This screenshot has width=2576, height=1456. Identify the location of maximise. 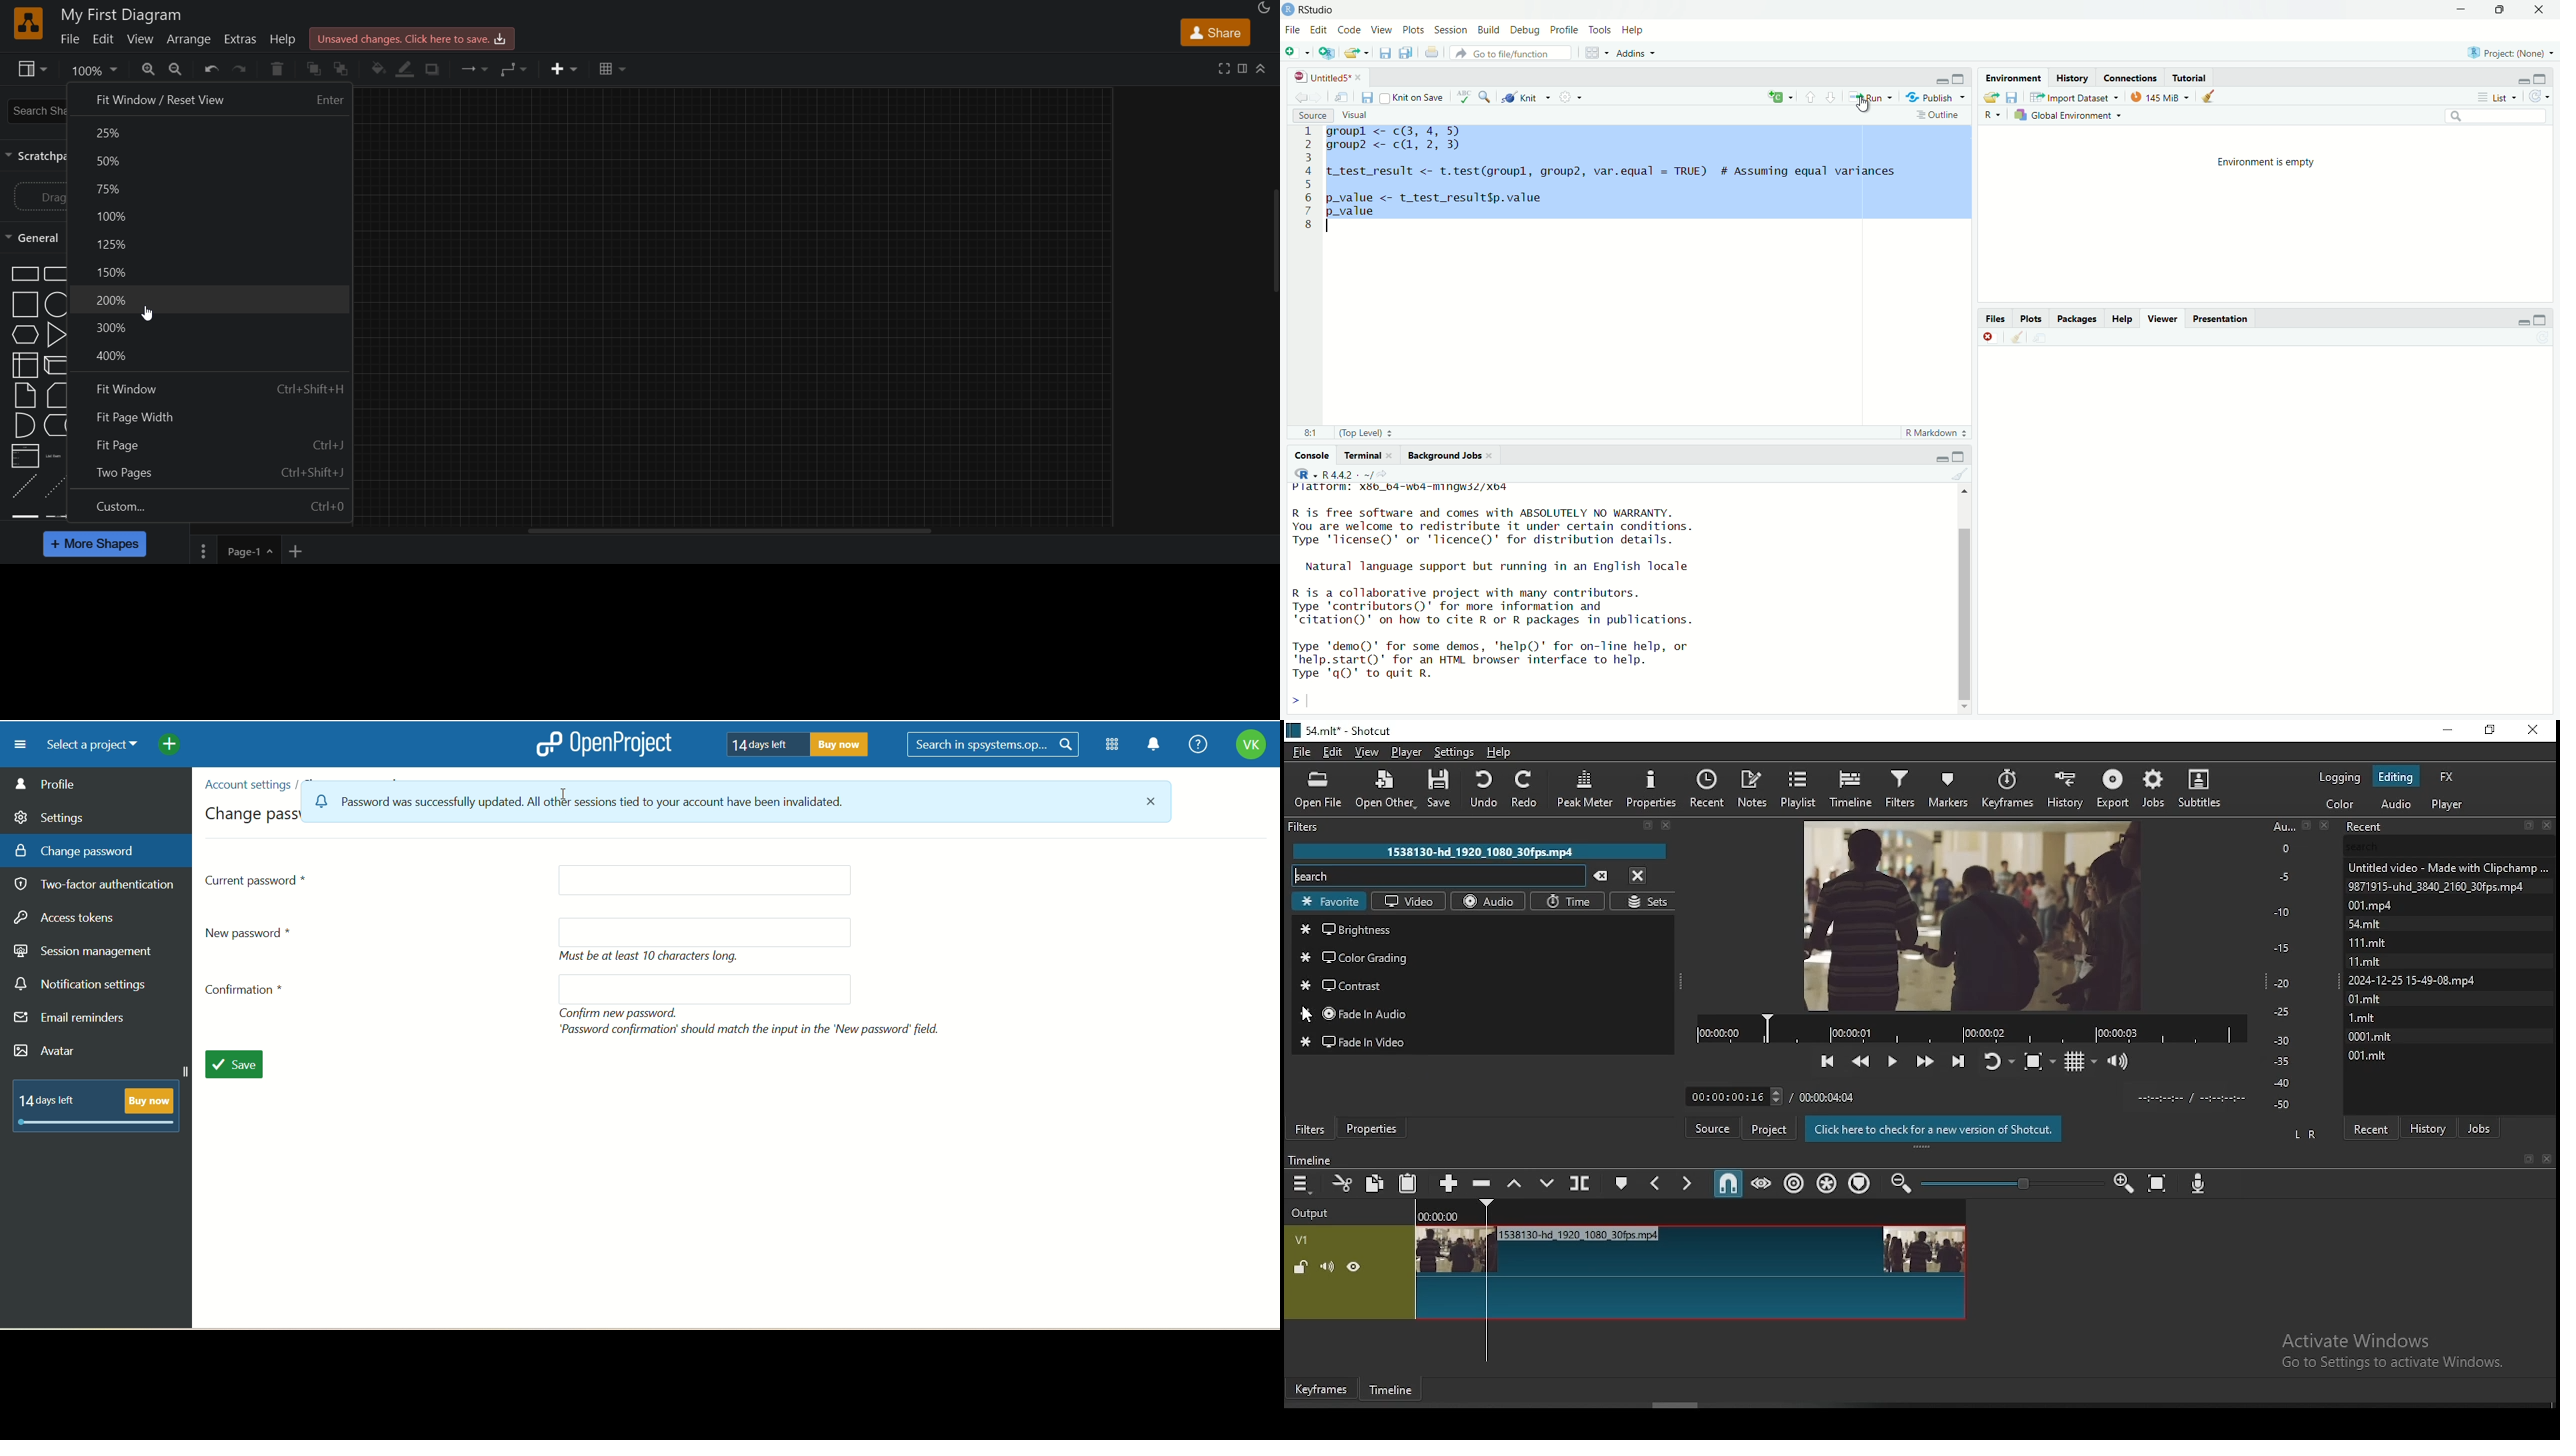
(1961, 456).